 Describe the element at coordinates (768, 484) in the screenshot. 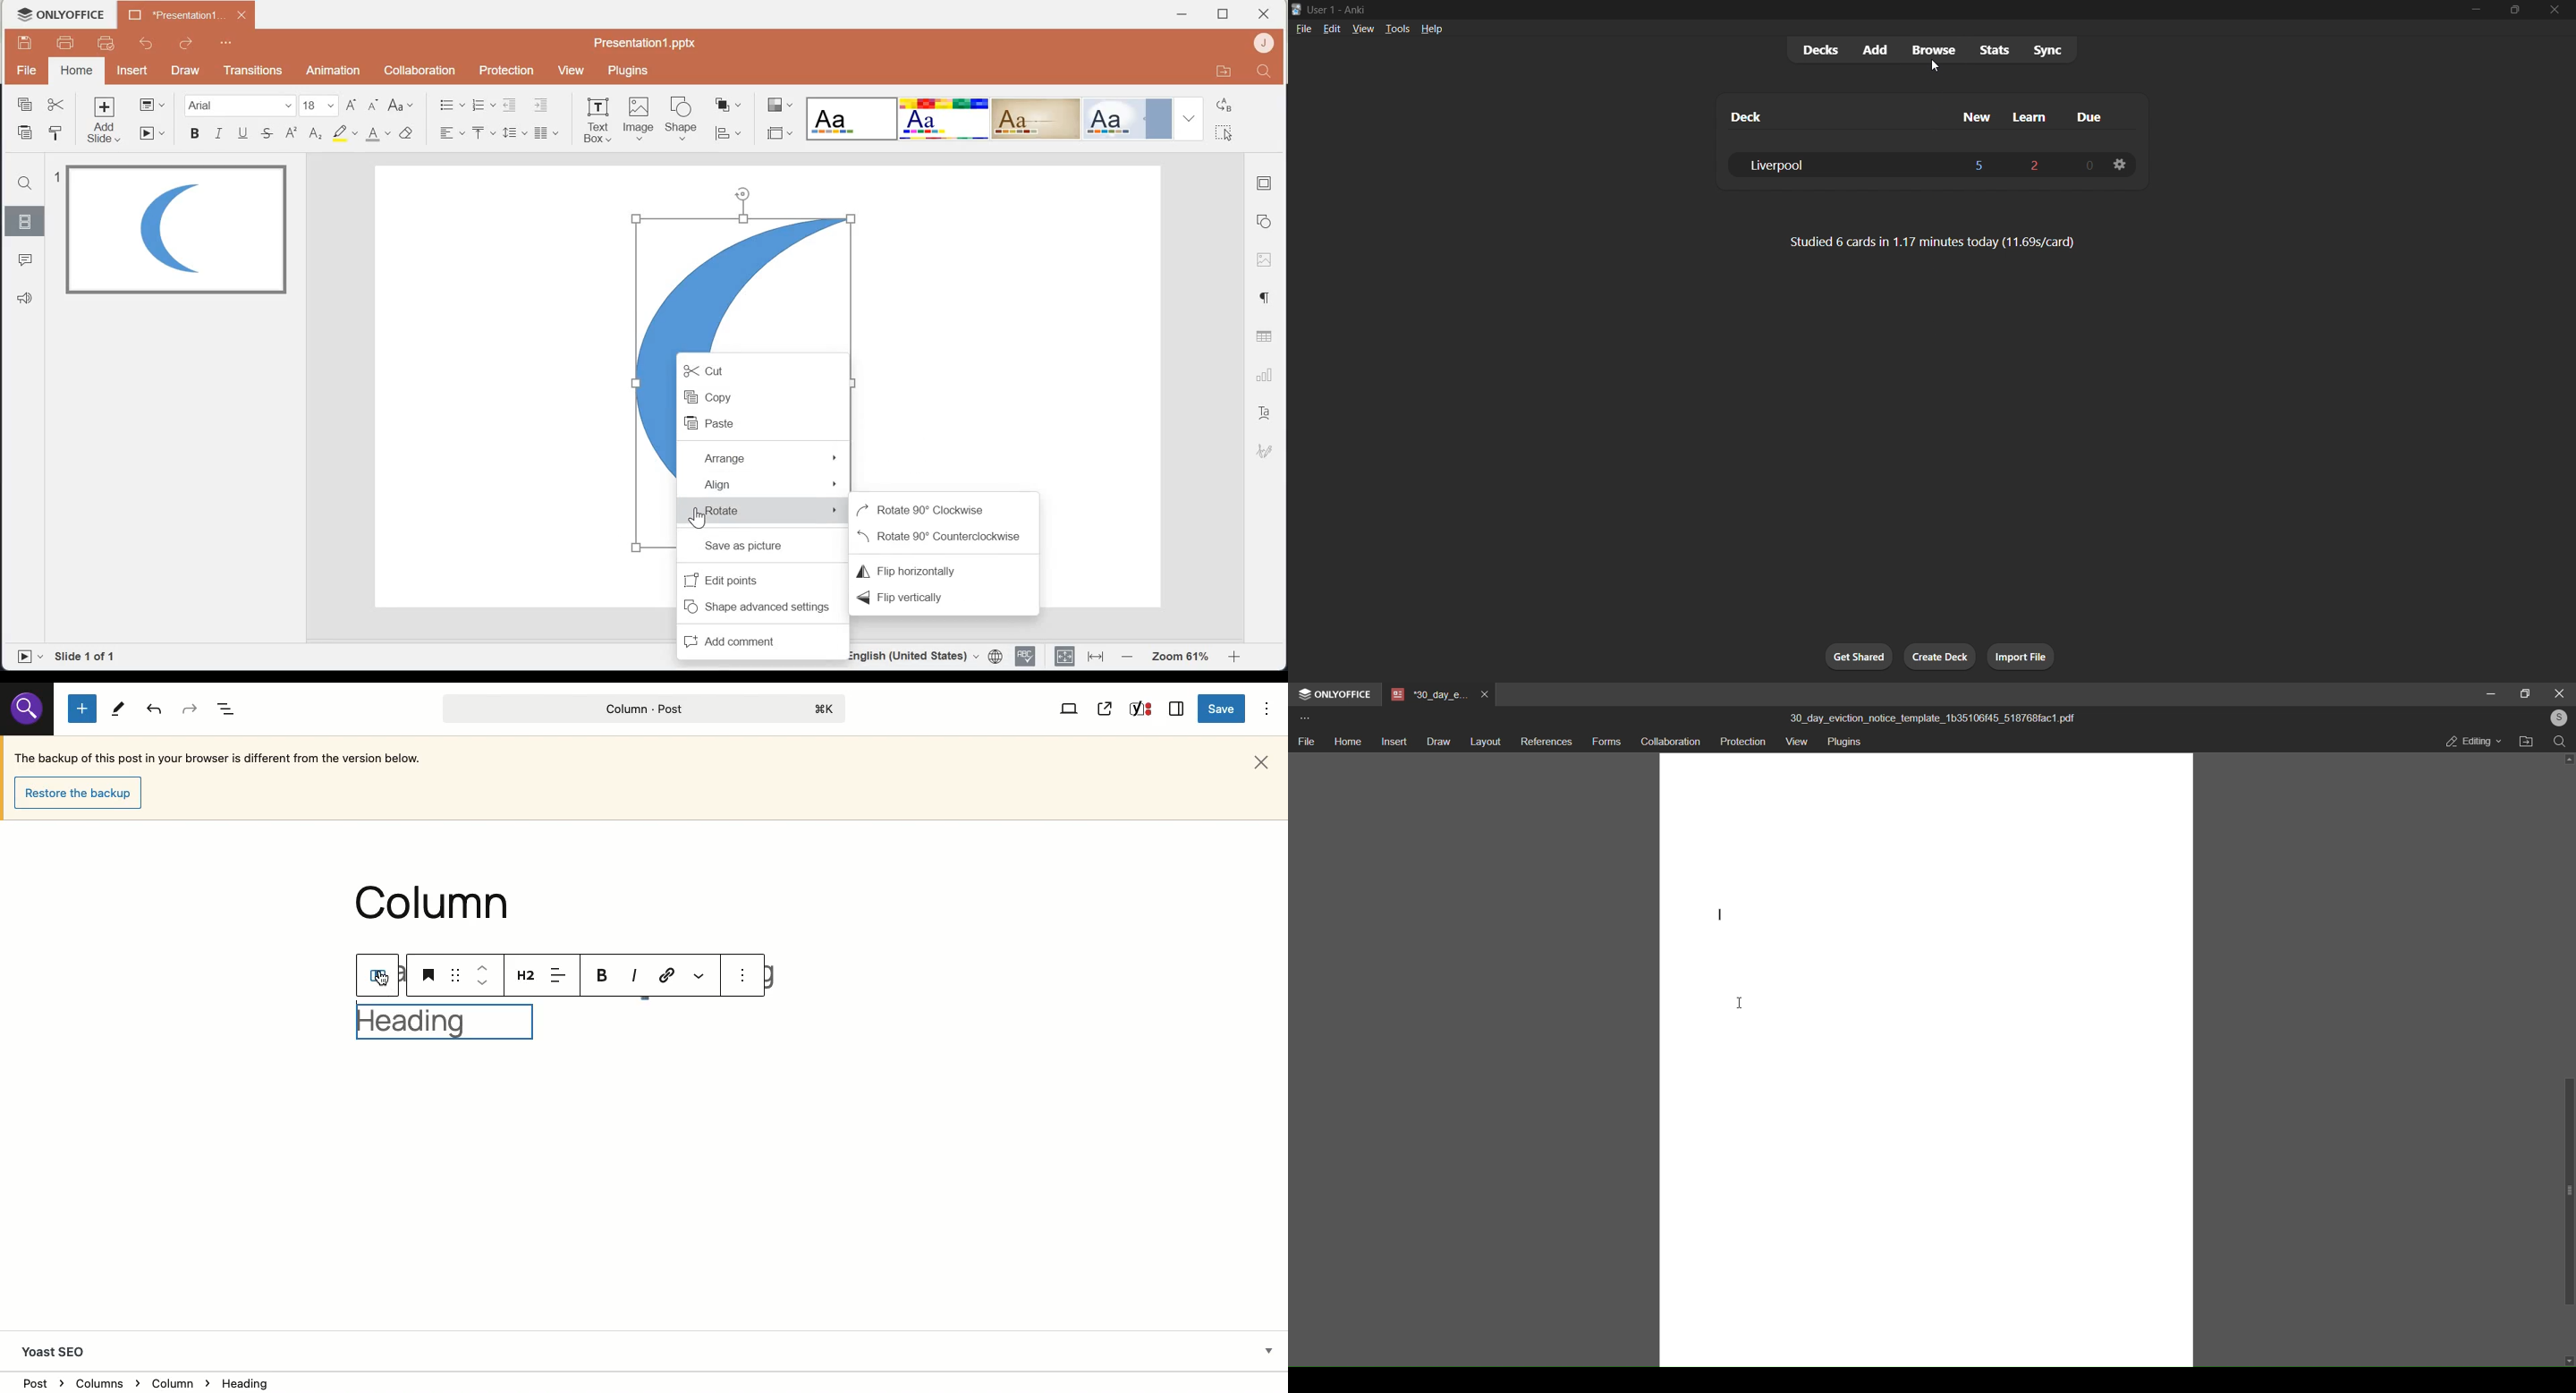

I see `Align` at that location.